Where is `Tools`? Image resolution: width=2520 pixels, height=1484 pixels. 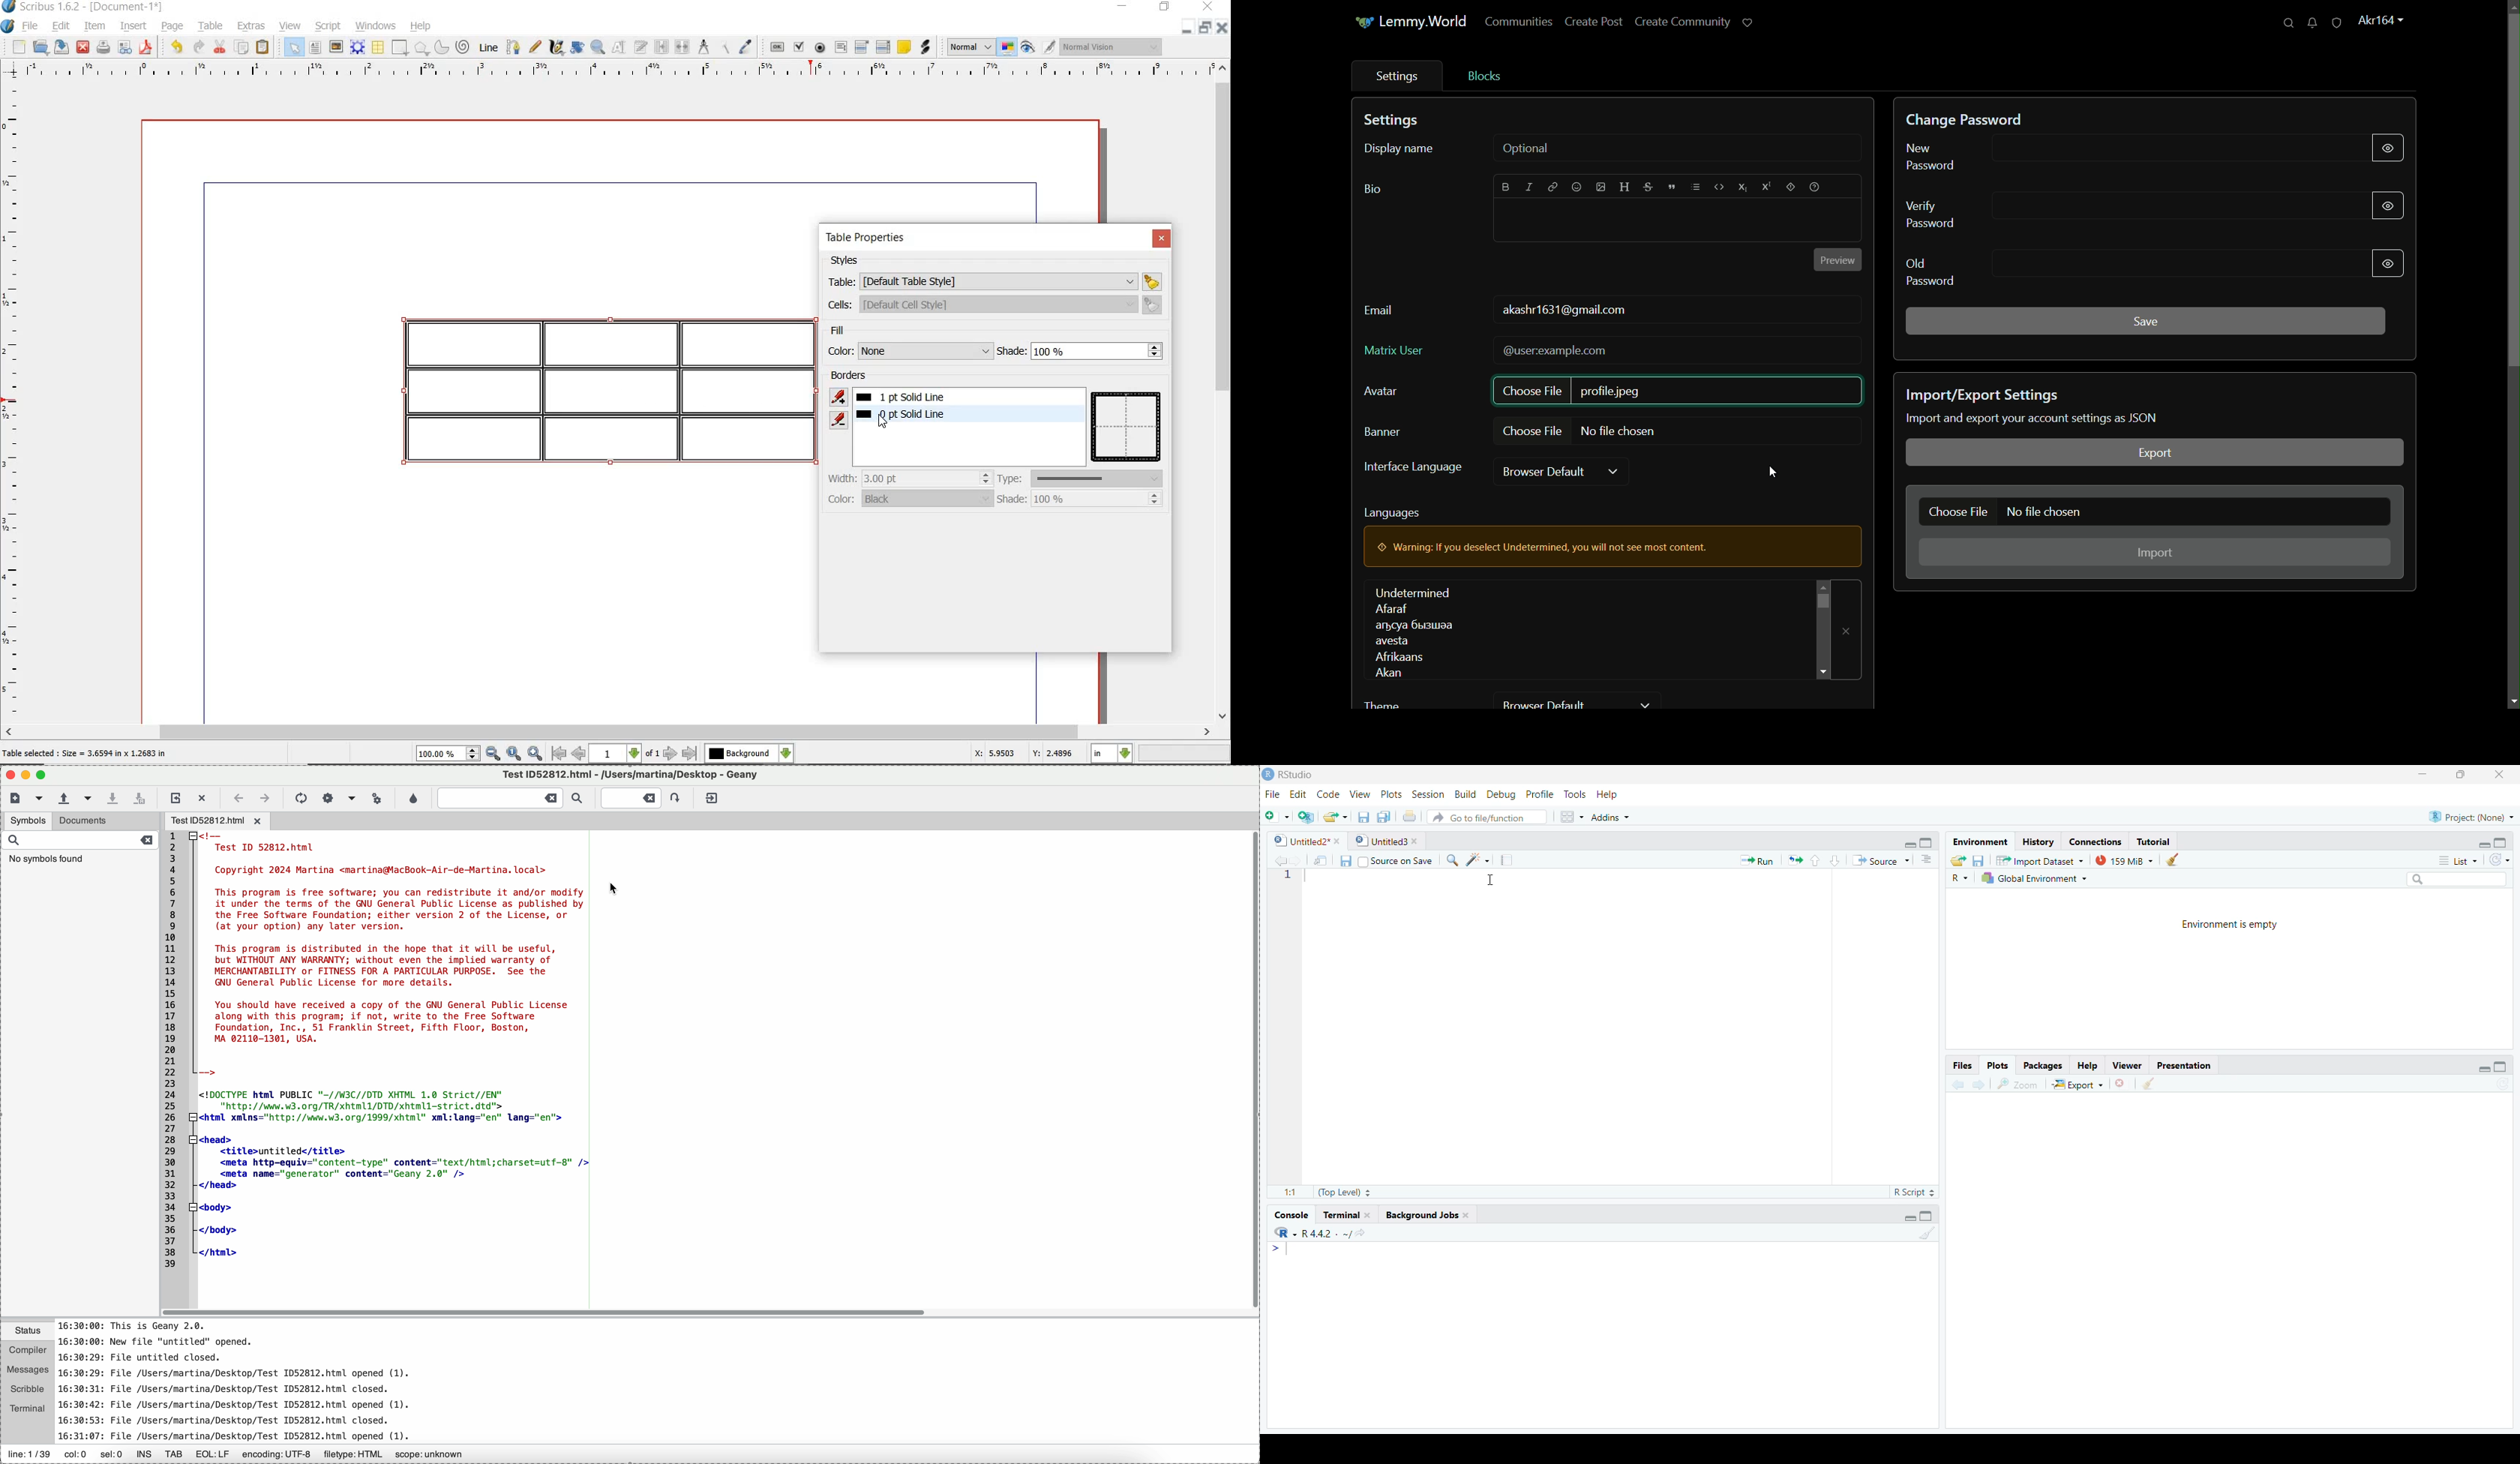 Tools is located at coordinates (1574, 795).